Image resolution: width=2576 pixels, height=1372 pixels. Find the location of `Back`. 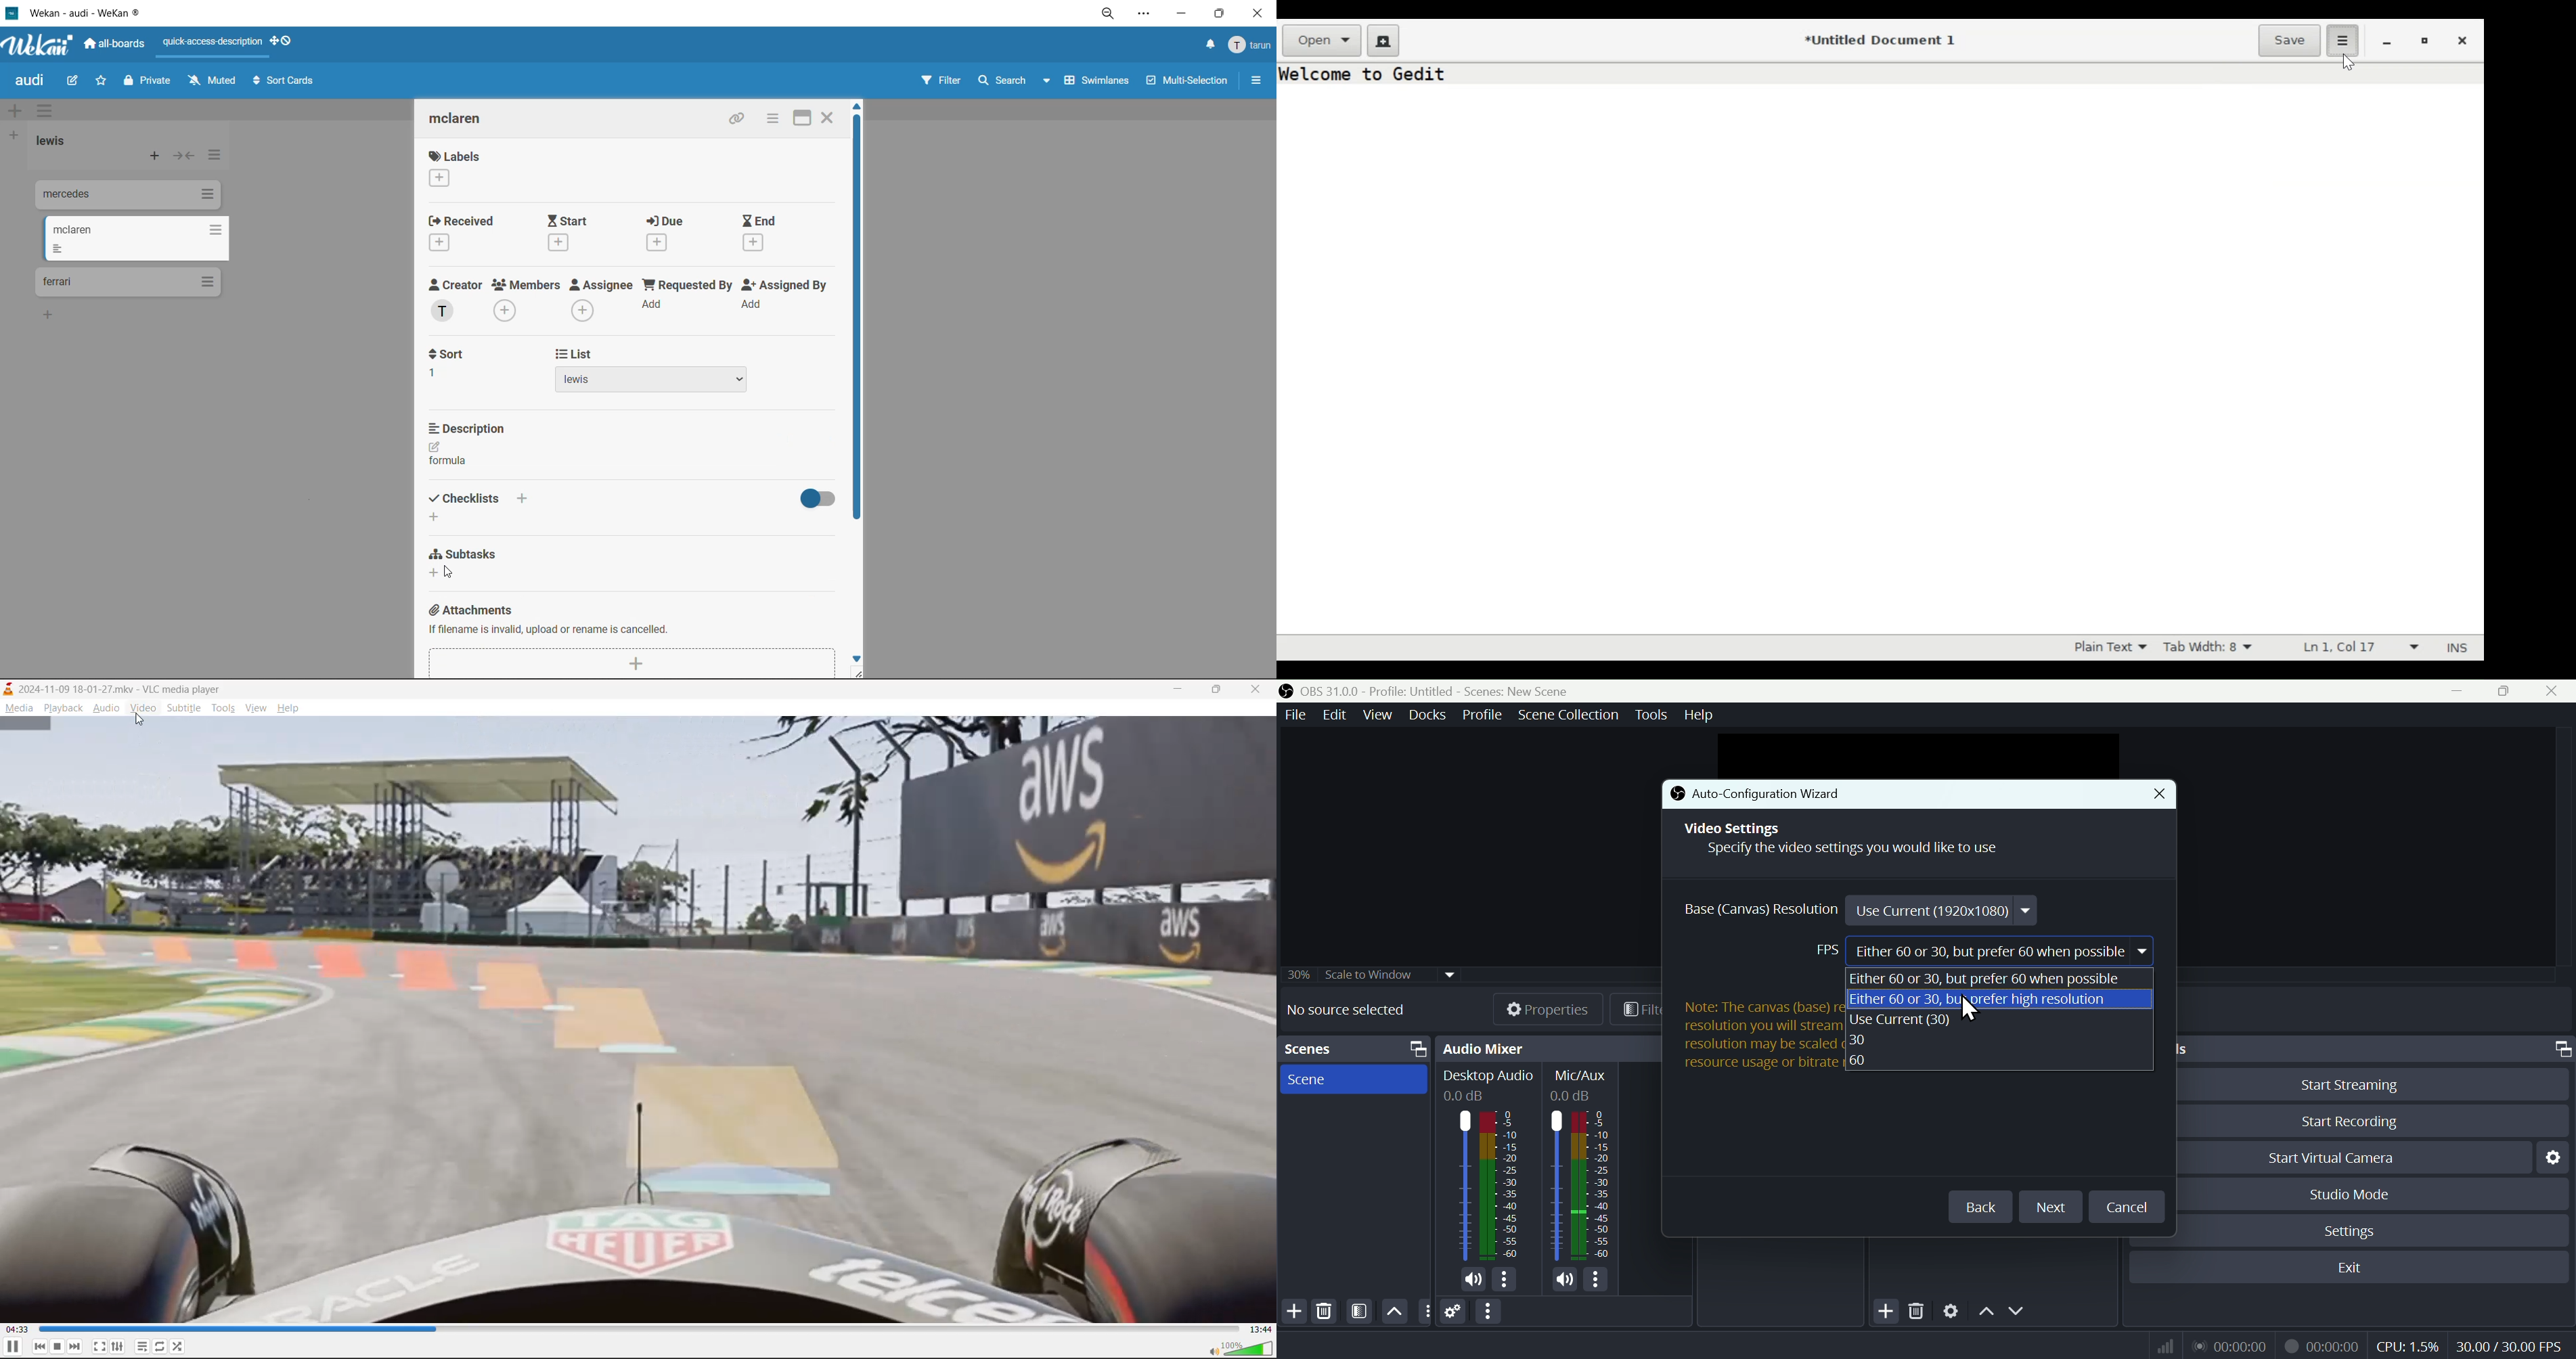

Back is located at coordinates (1980, 1207).